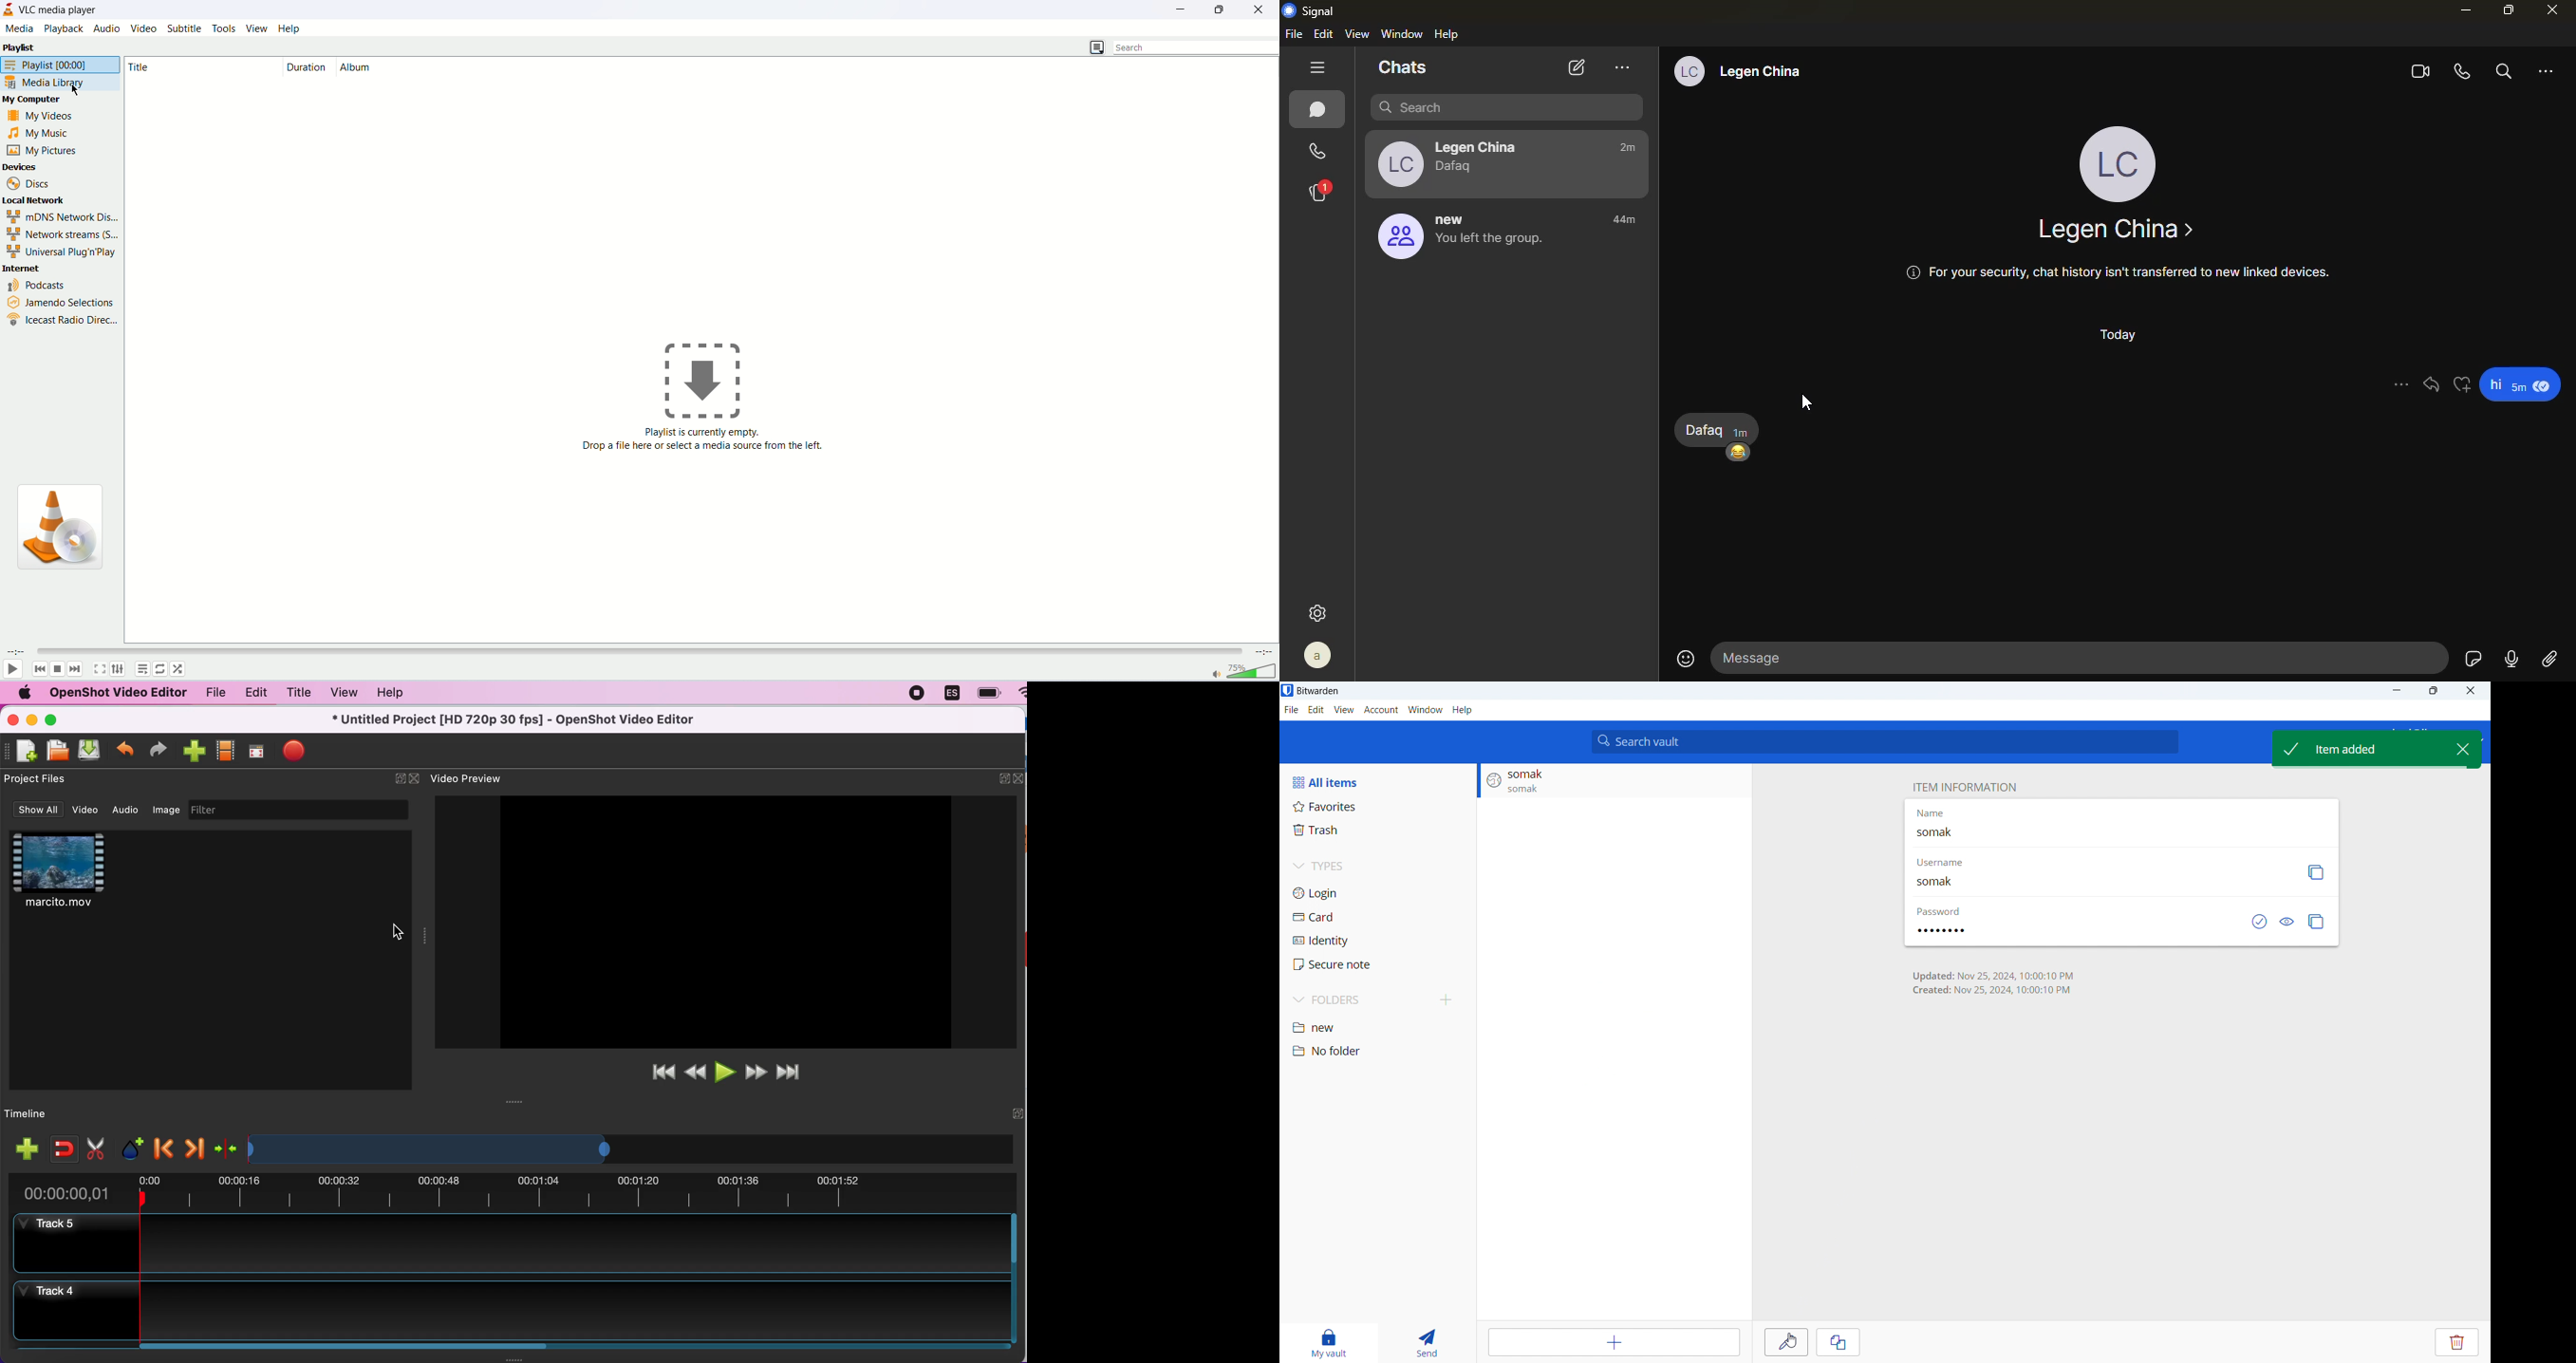 Image resolution: width=2576 pixels, height=1372 pixels. Describe the element at coordinates (2122, 835) in the screenshot. I see `name` at that location.